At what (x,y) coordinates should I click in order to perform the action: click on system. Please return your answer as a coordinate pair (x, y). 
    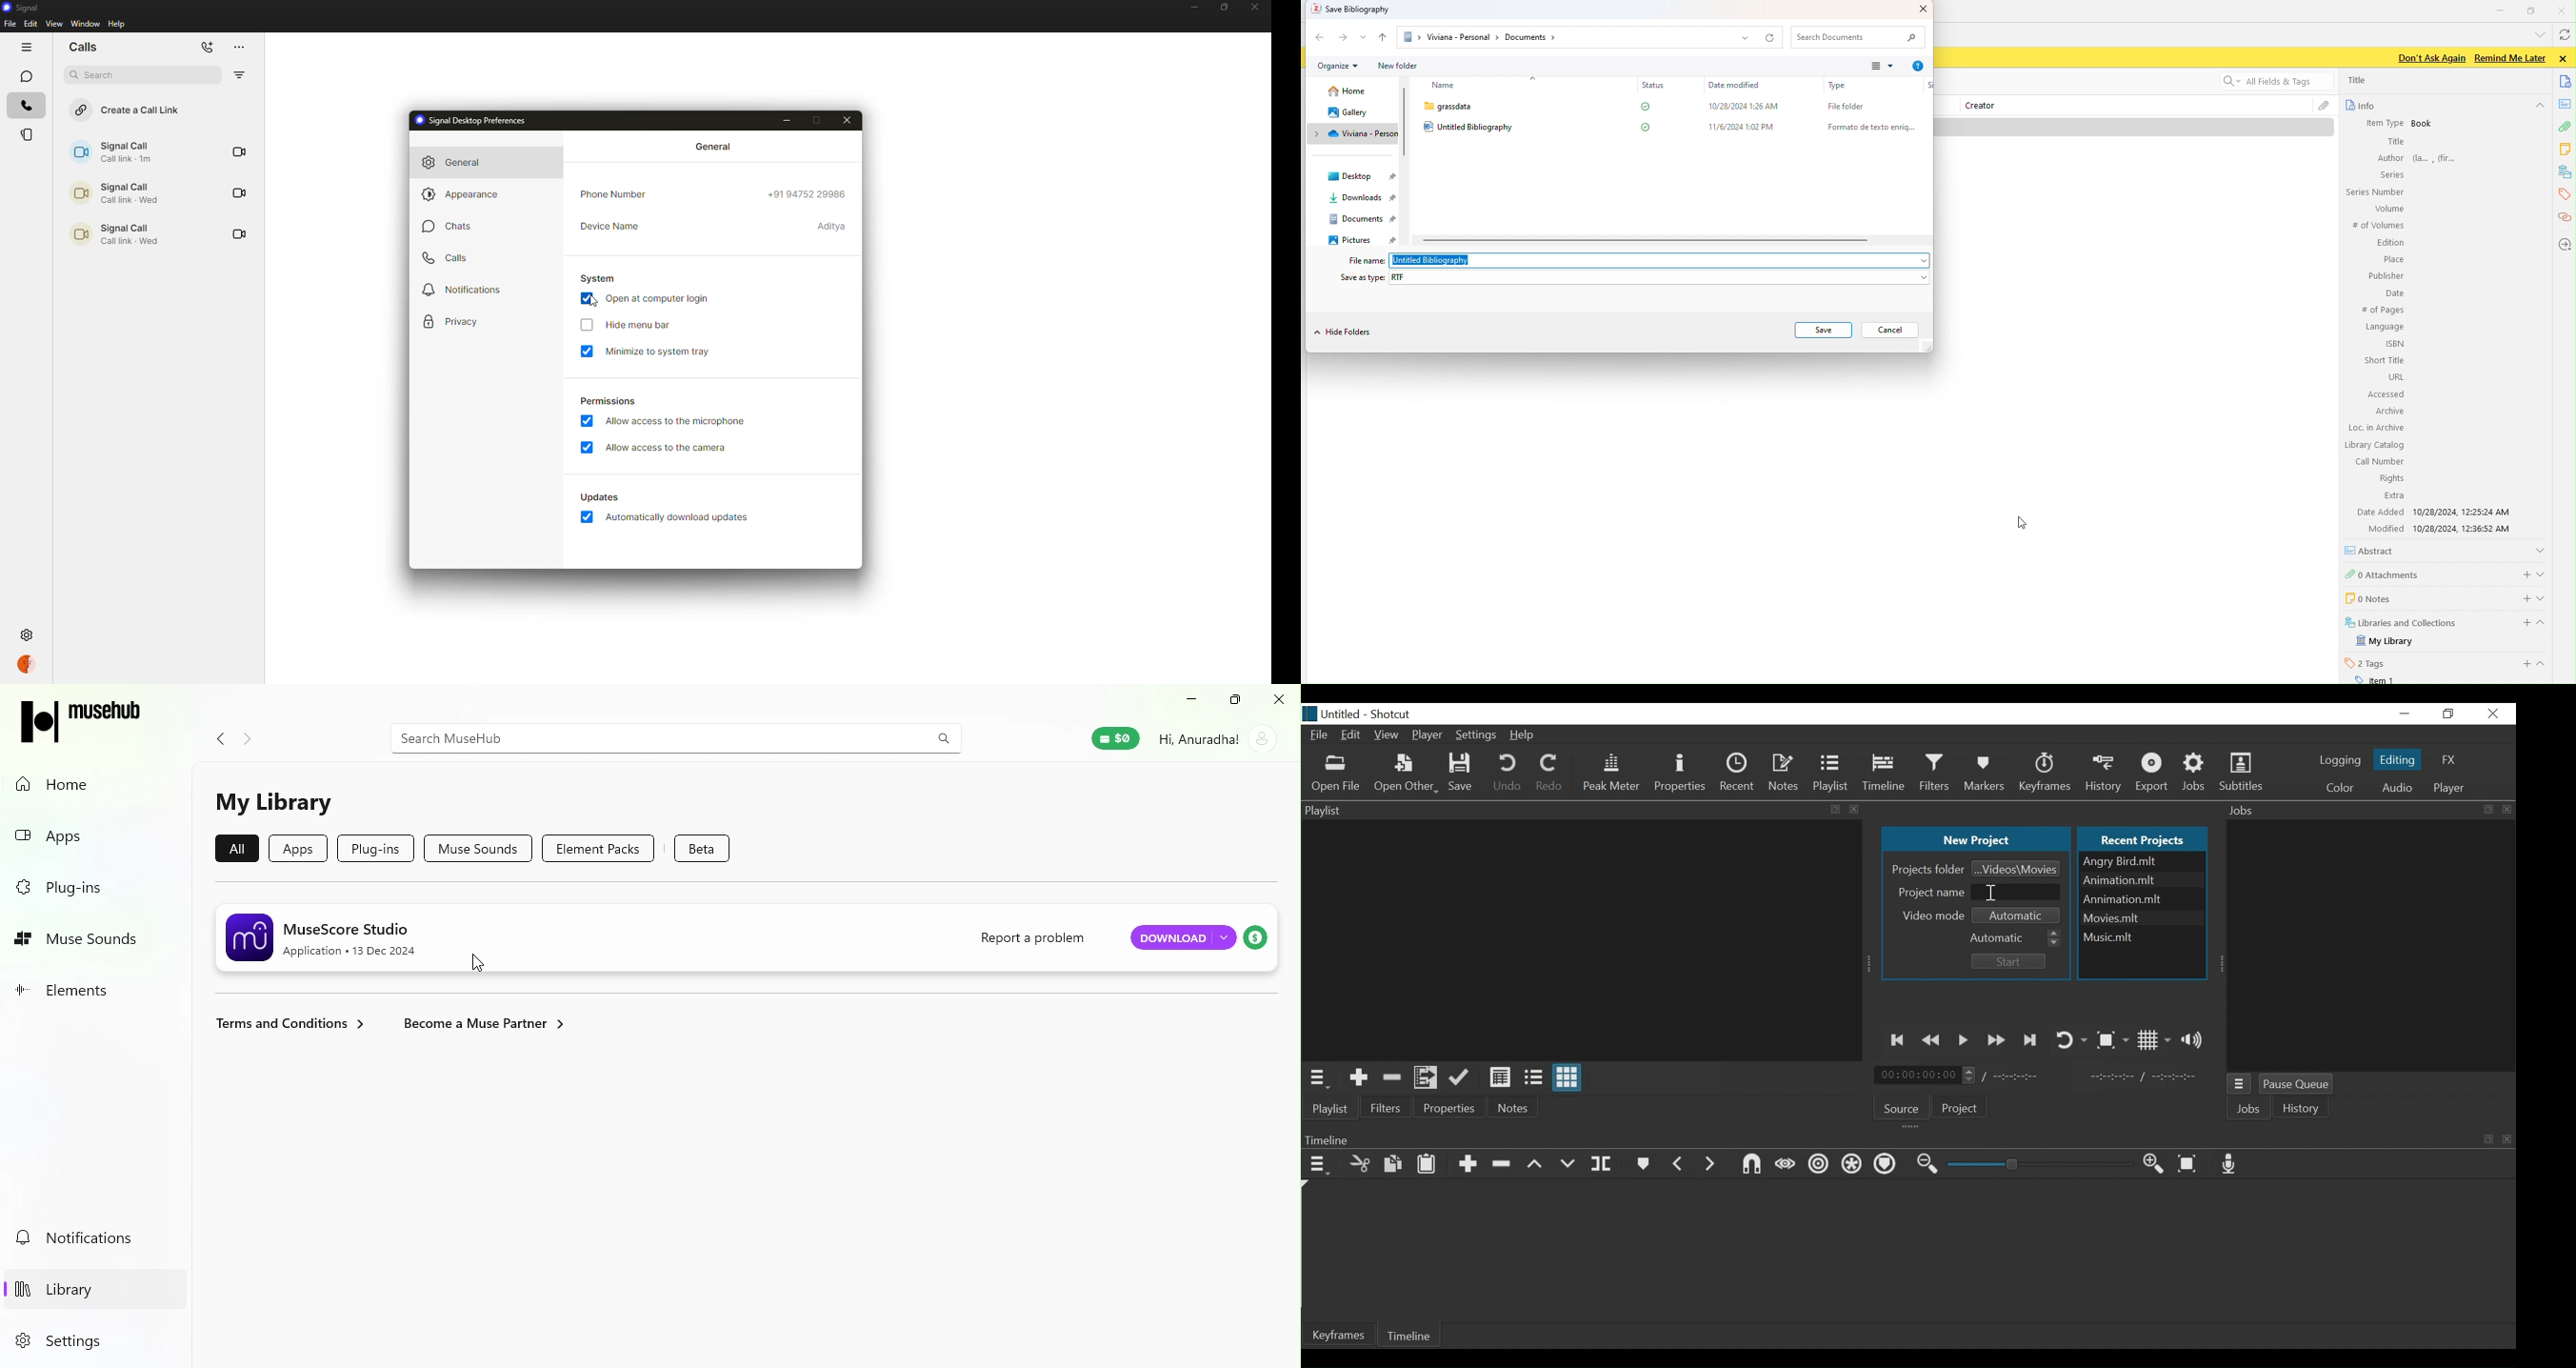
    Looking at the image, I should click on (602, 278).